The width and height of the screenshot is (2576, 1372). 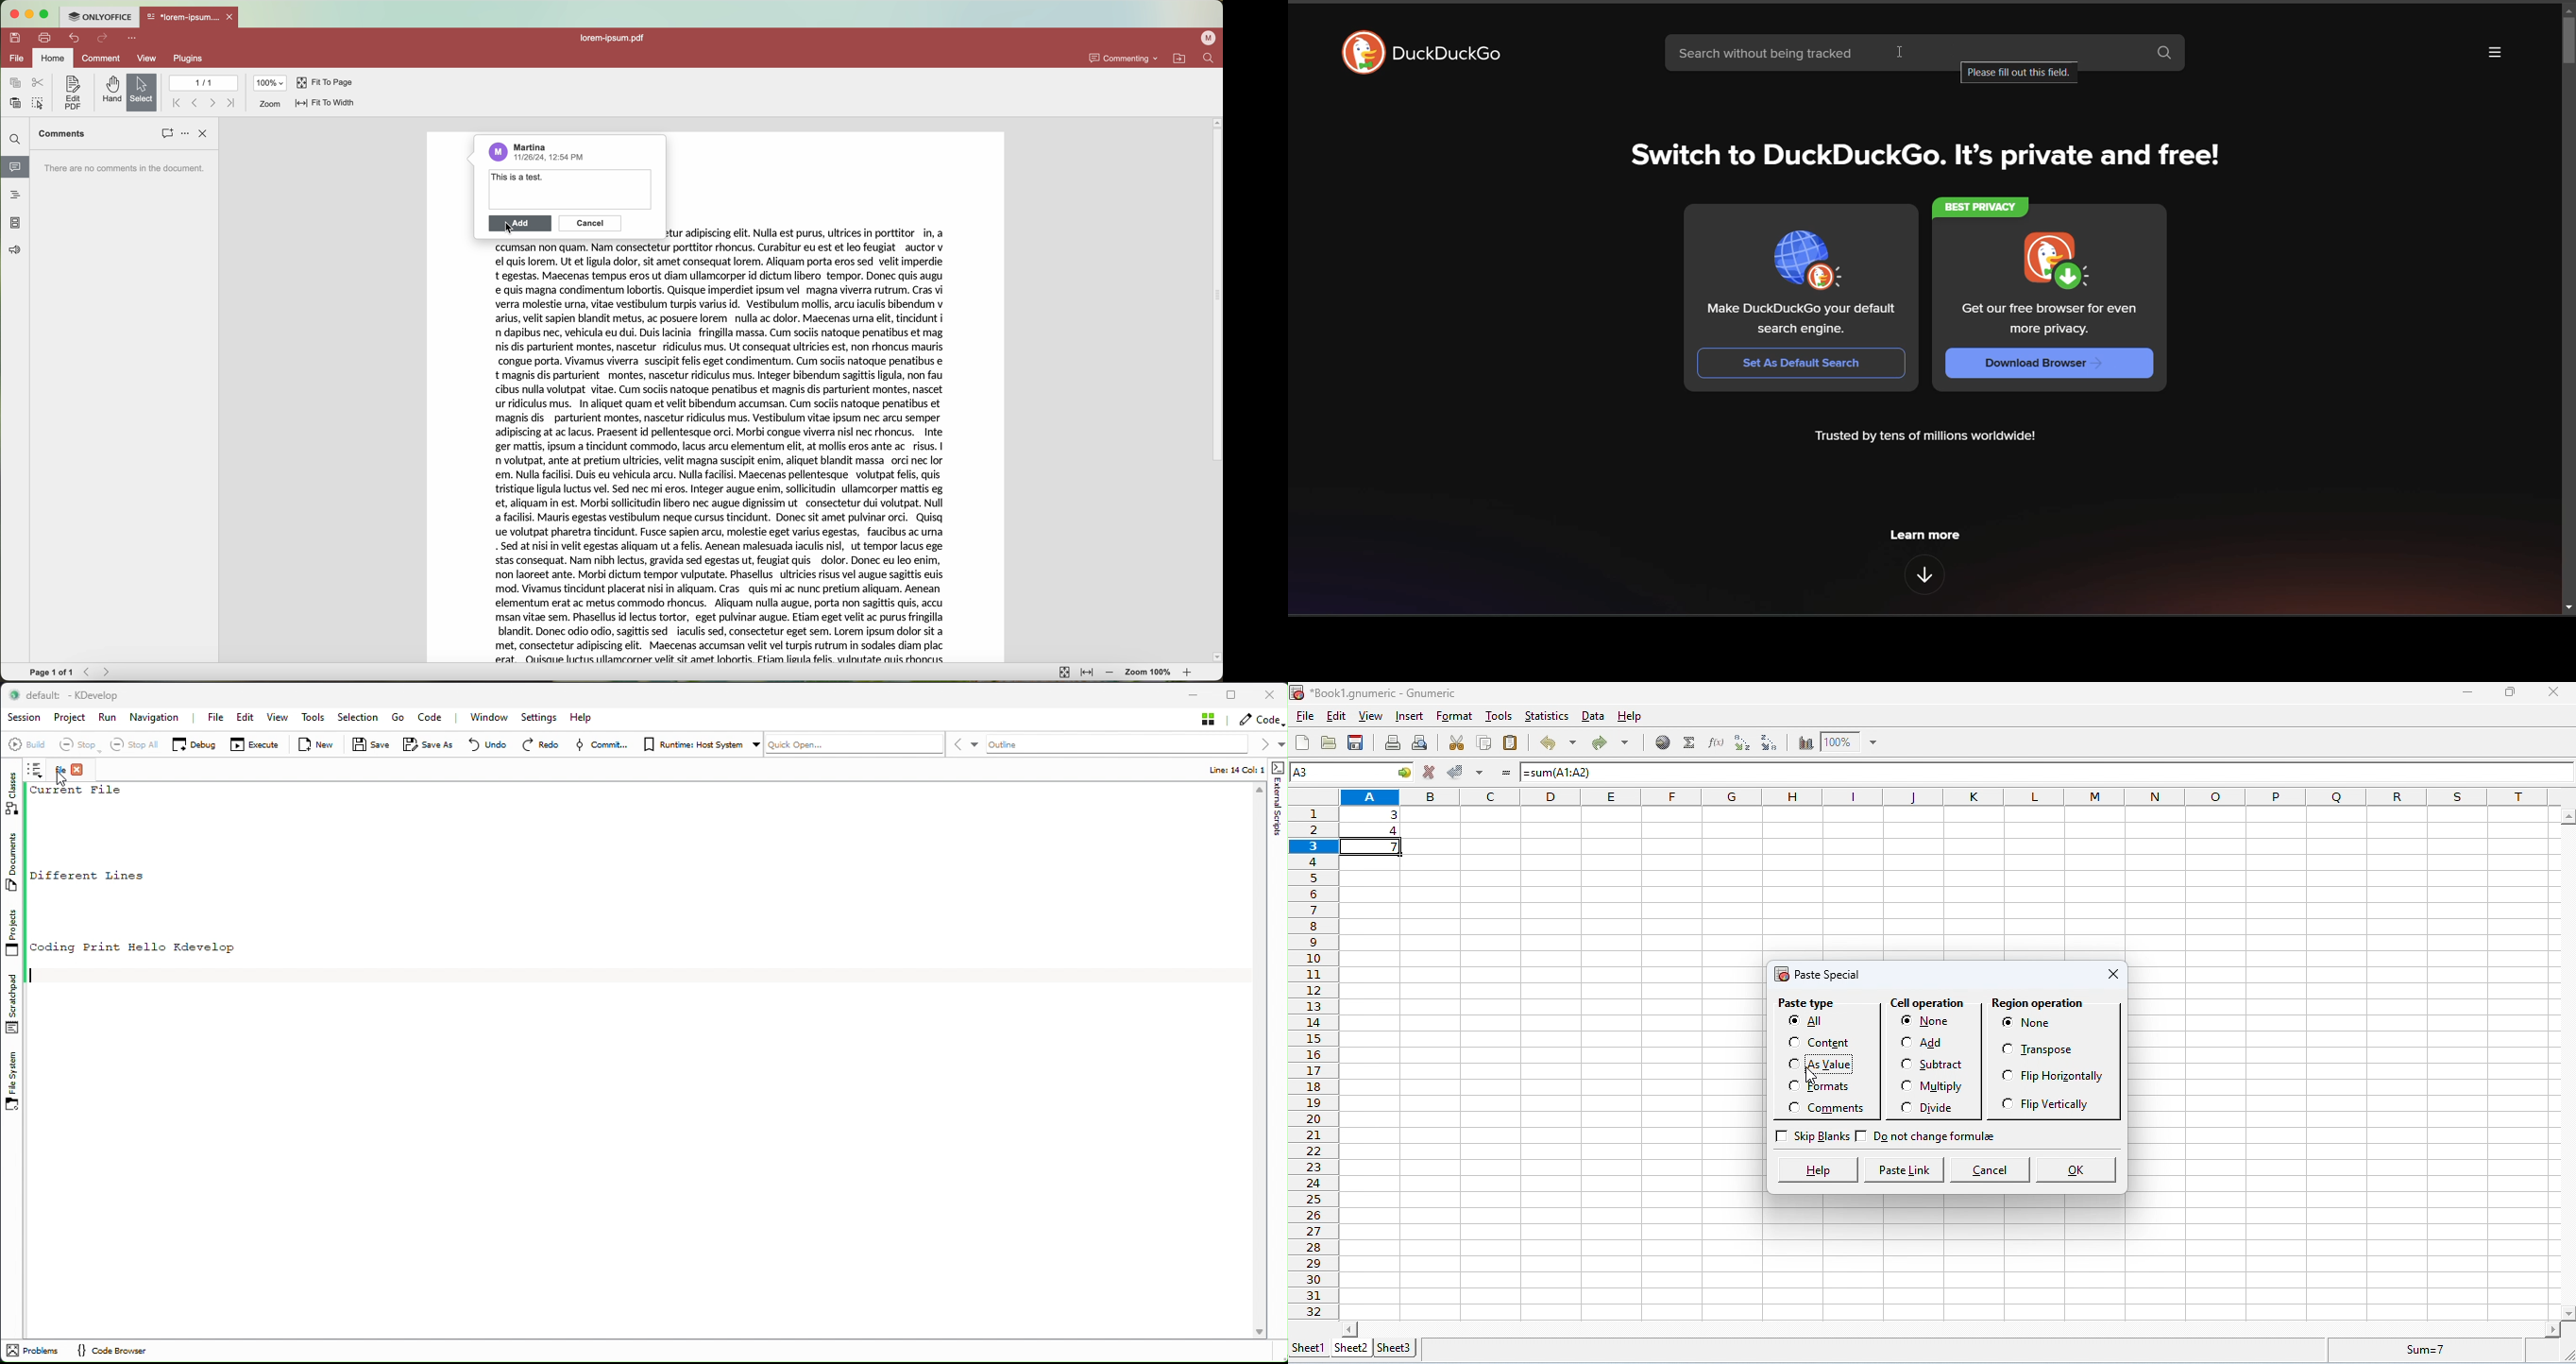 What do you see at coordinates (1983, 209) in the screenshot?
I see `BEST PRIVACY` at bounding box center [1983, 209].